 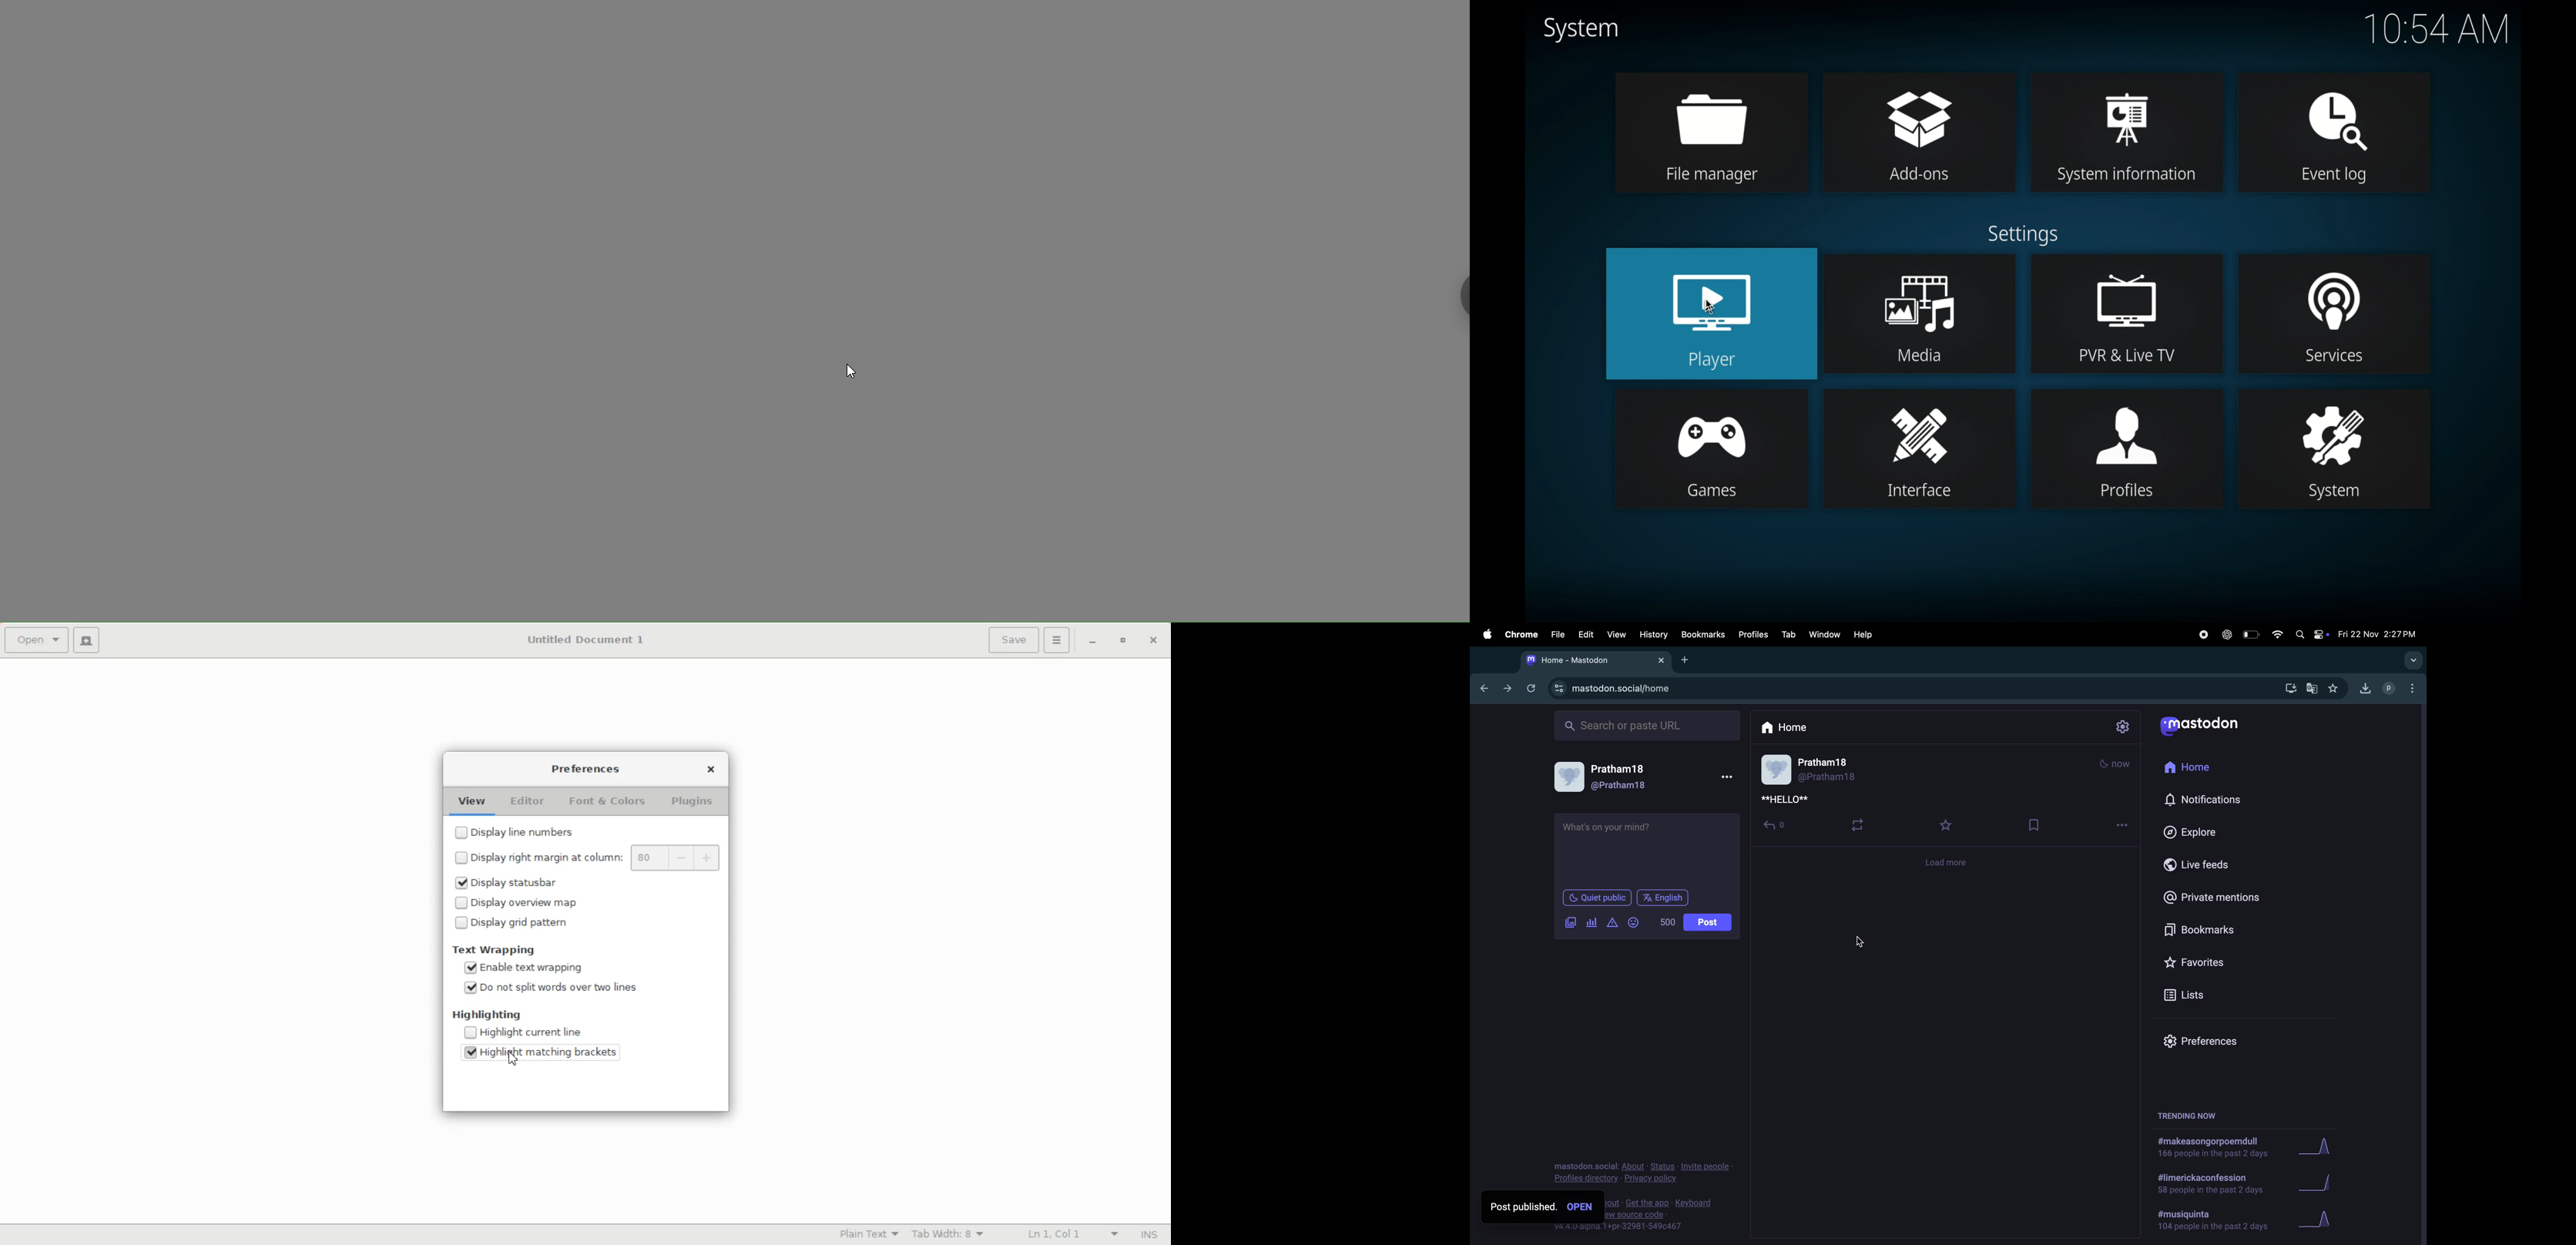 I want to click on settings, so click(x=2024, y=235).